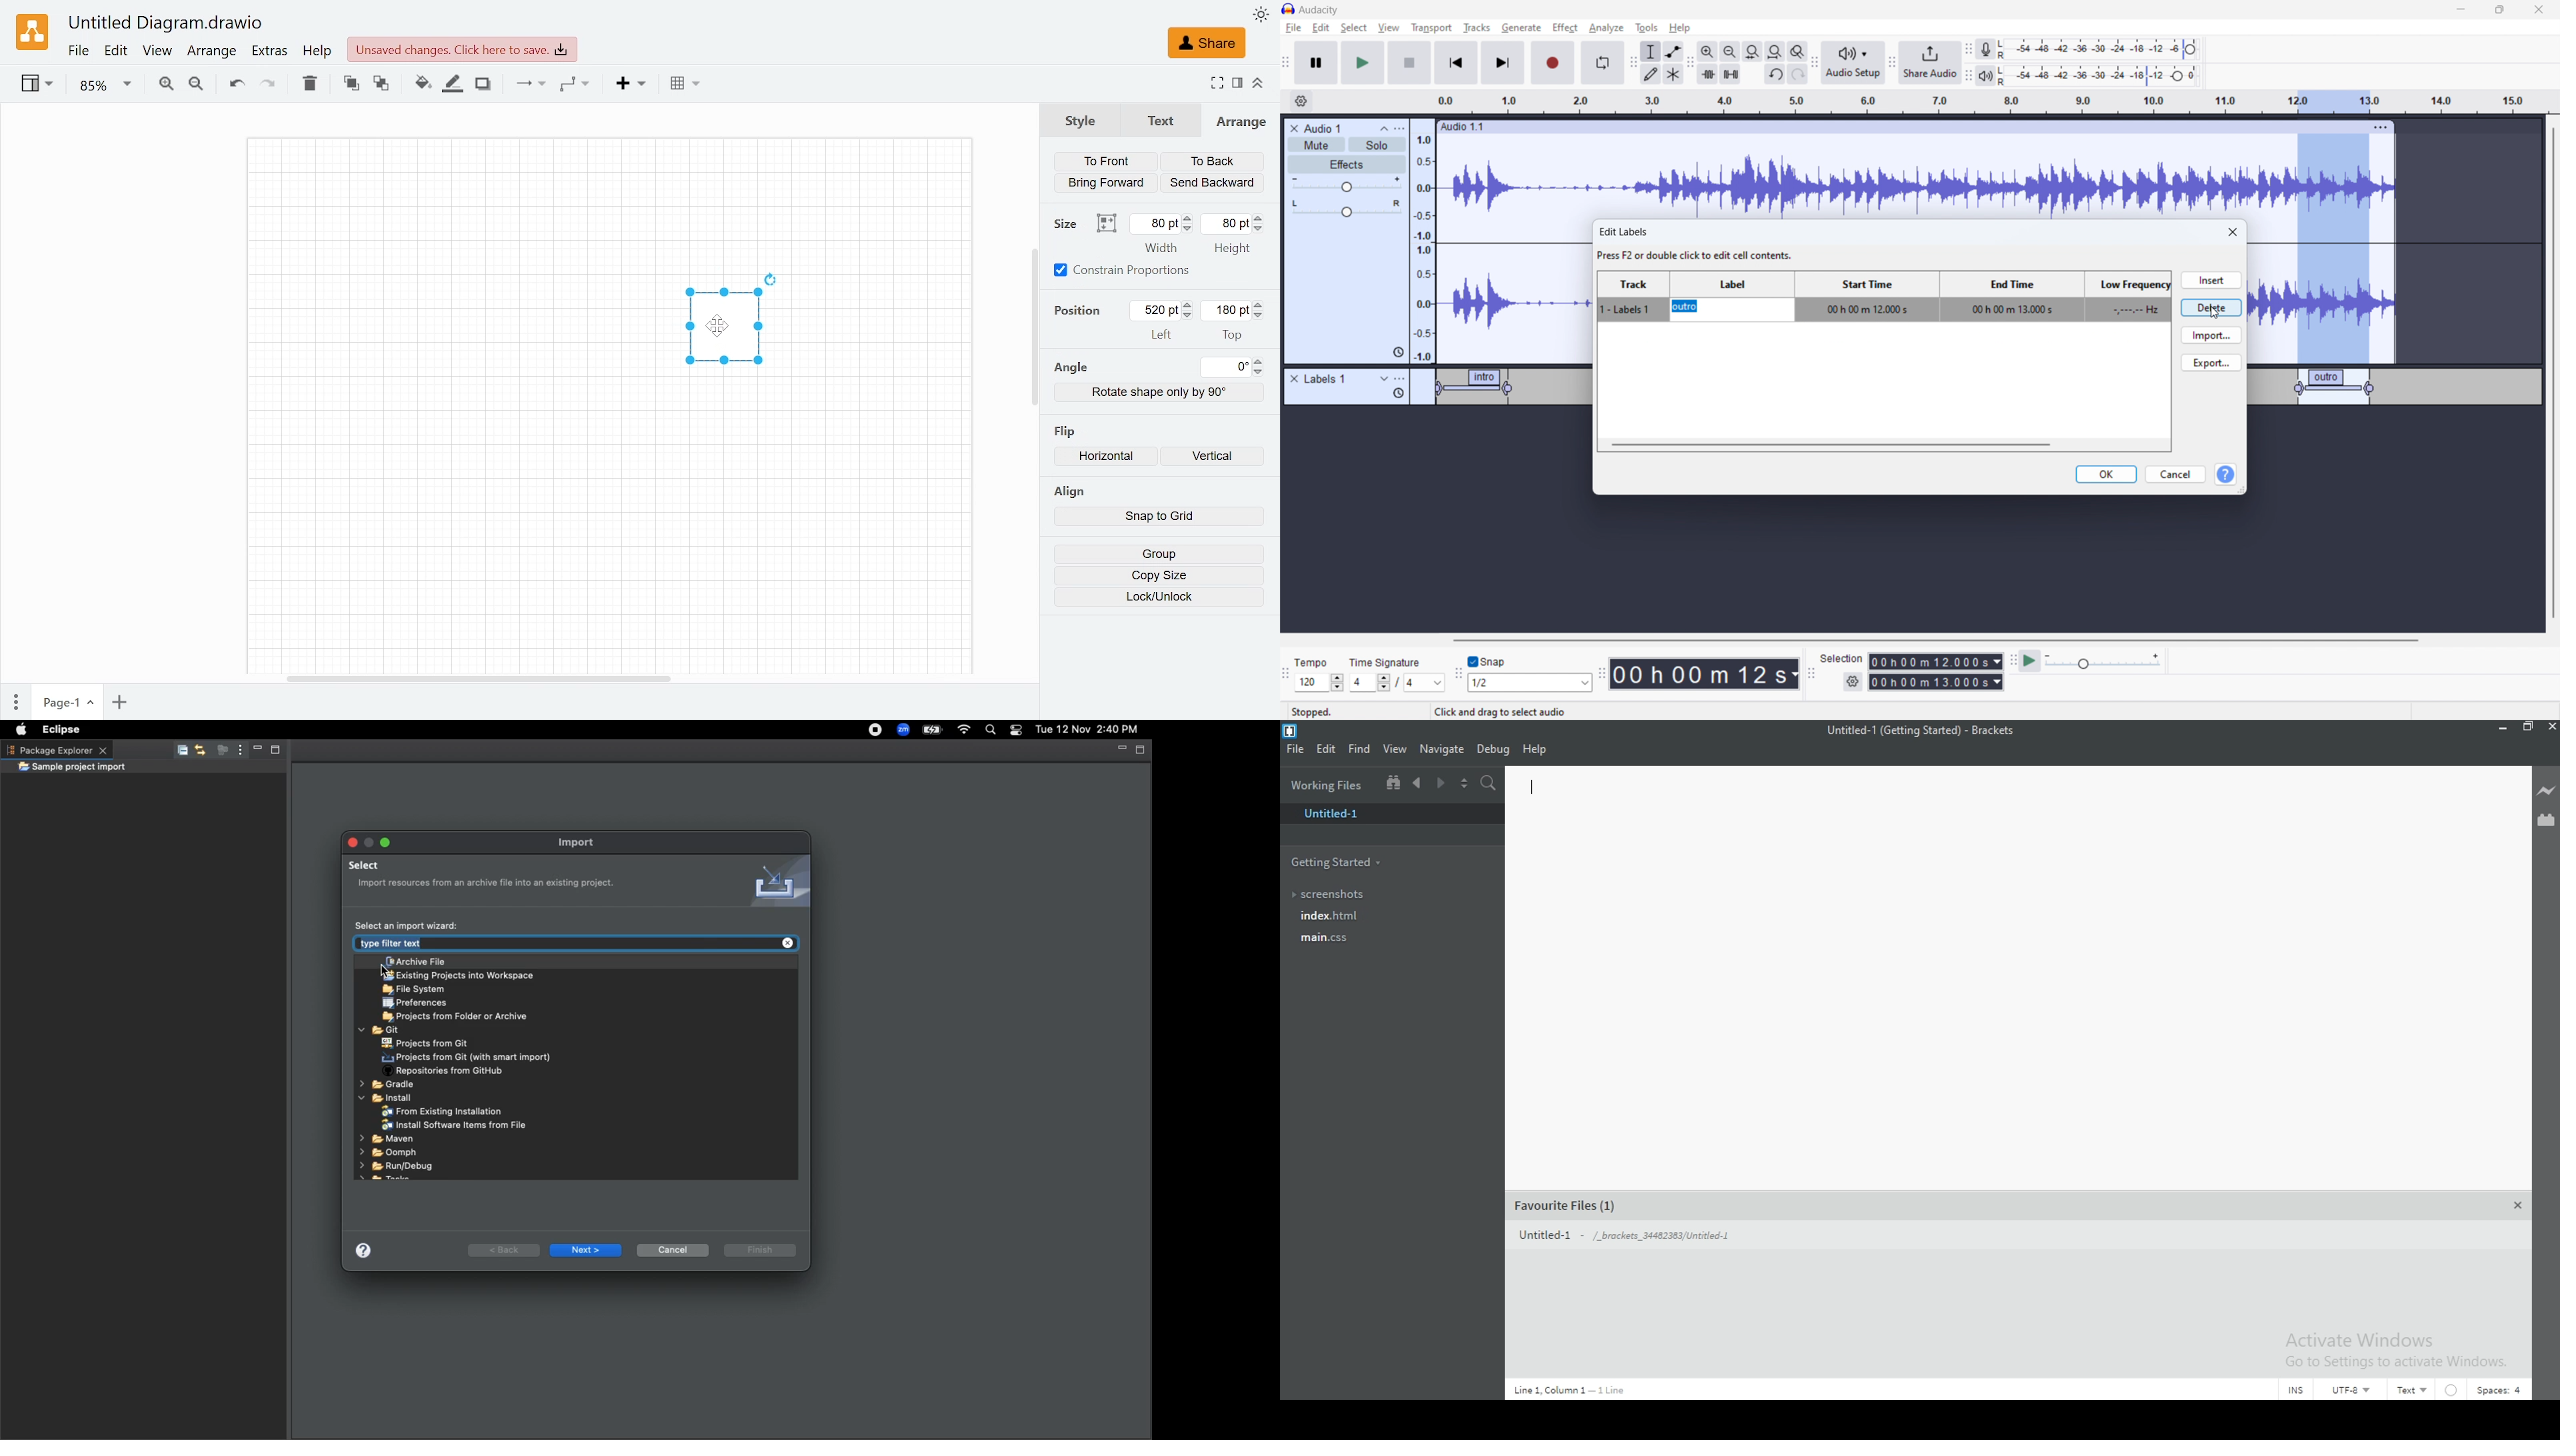 Image resolution: width=2576 pixels, height=1456 pixels. What do you see at coordinates (2108, 75) in the screenshot?
I see `playback level` at bounding box center [2108, 75].